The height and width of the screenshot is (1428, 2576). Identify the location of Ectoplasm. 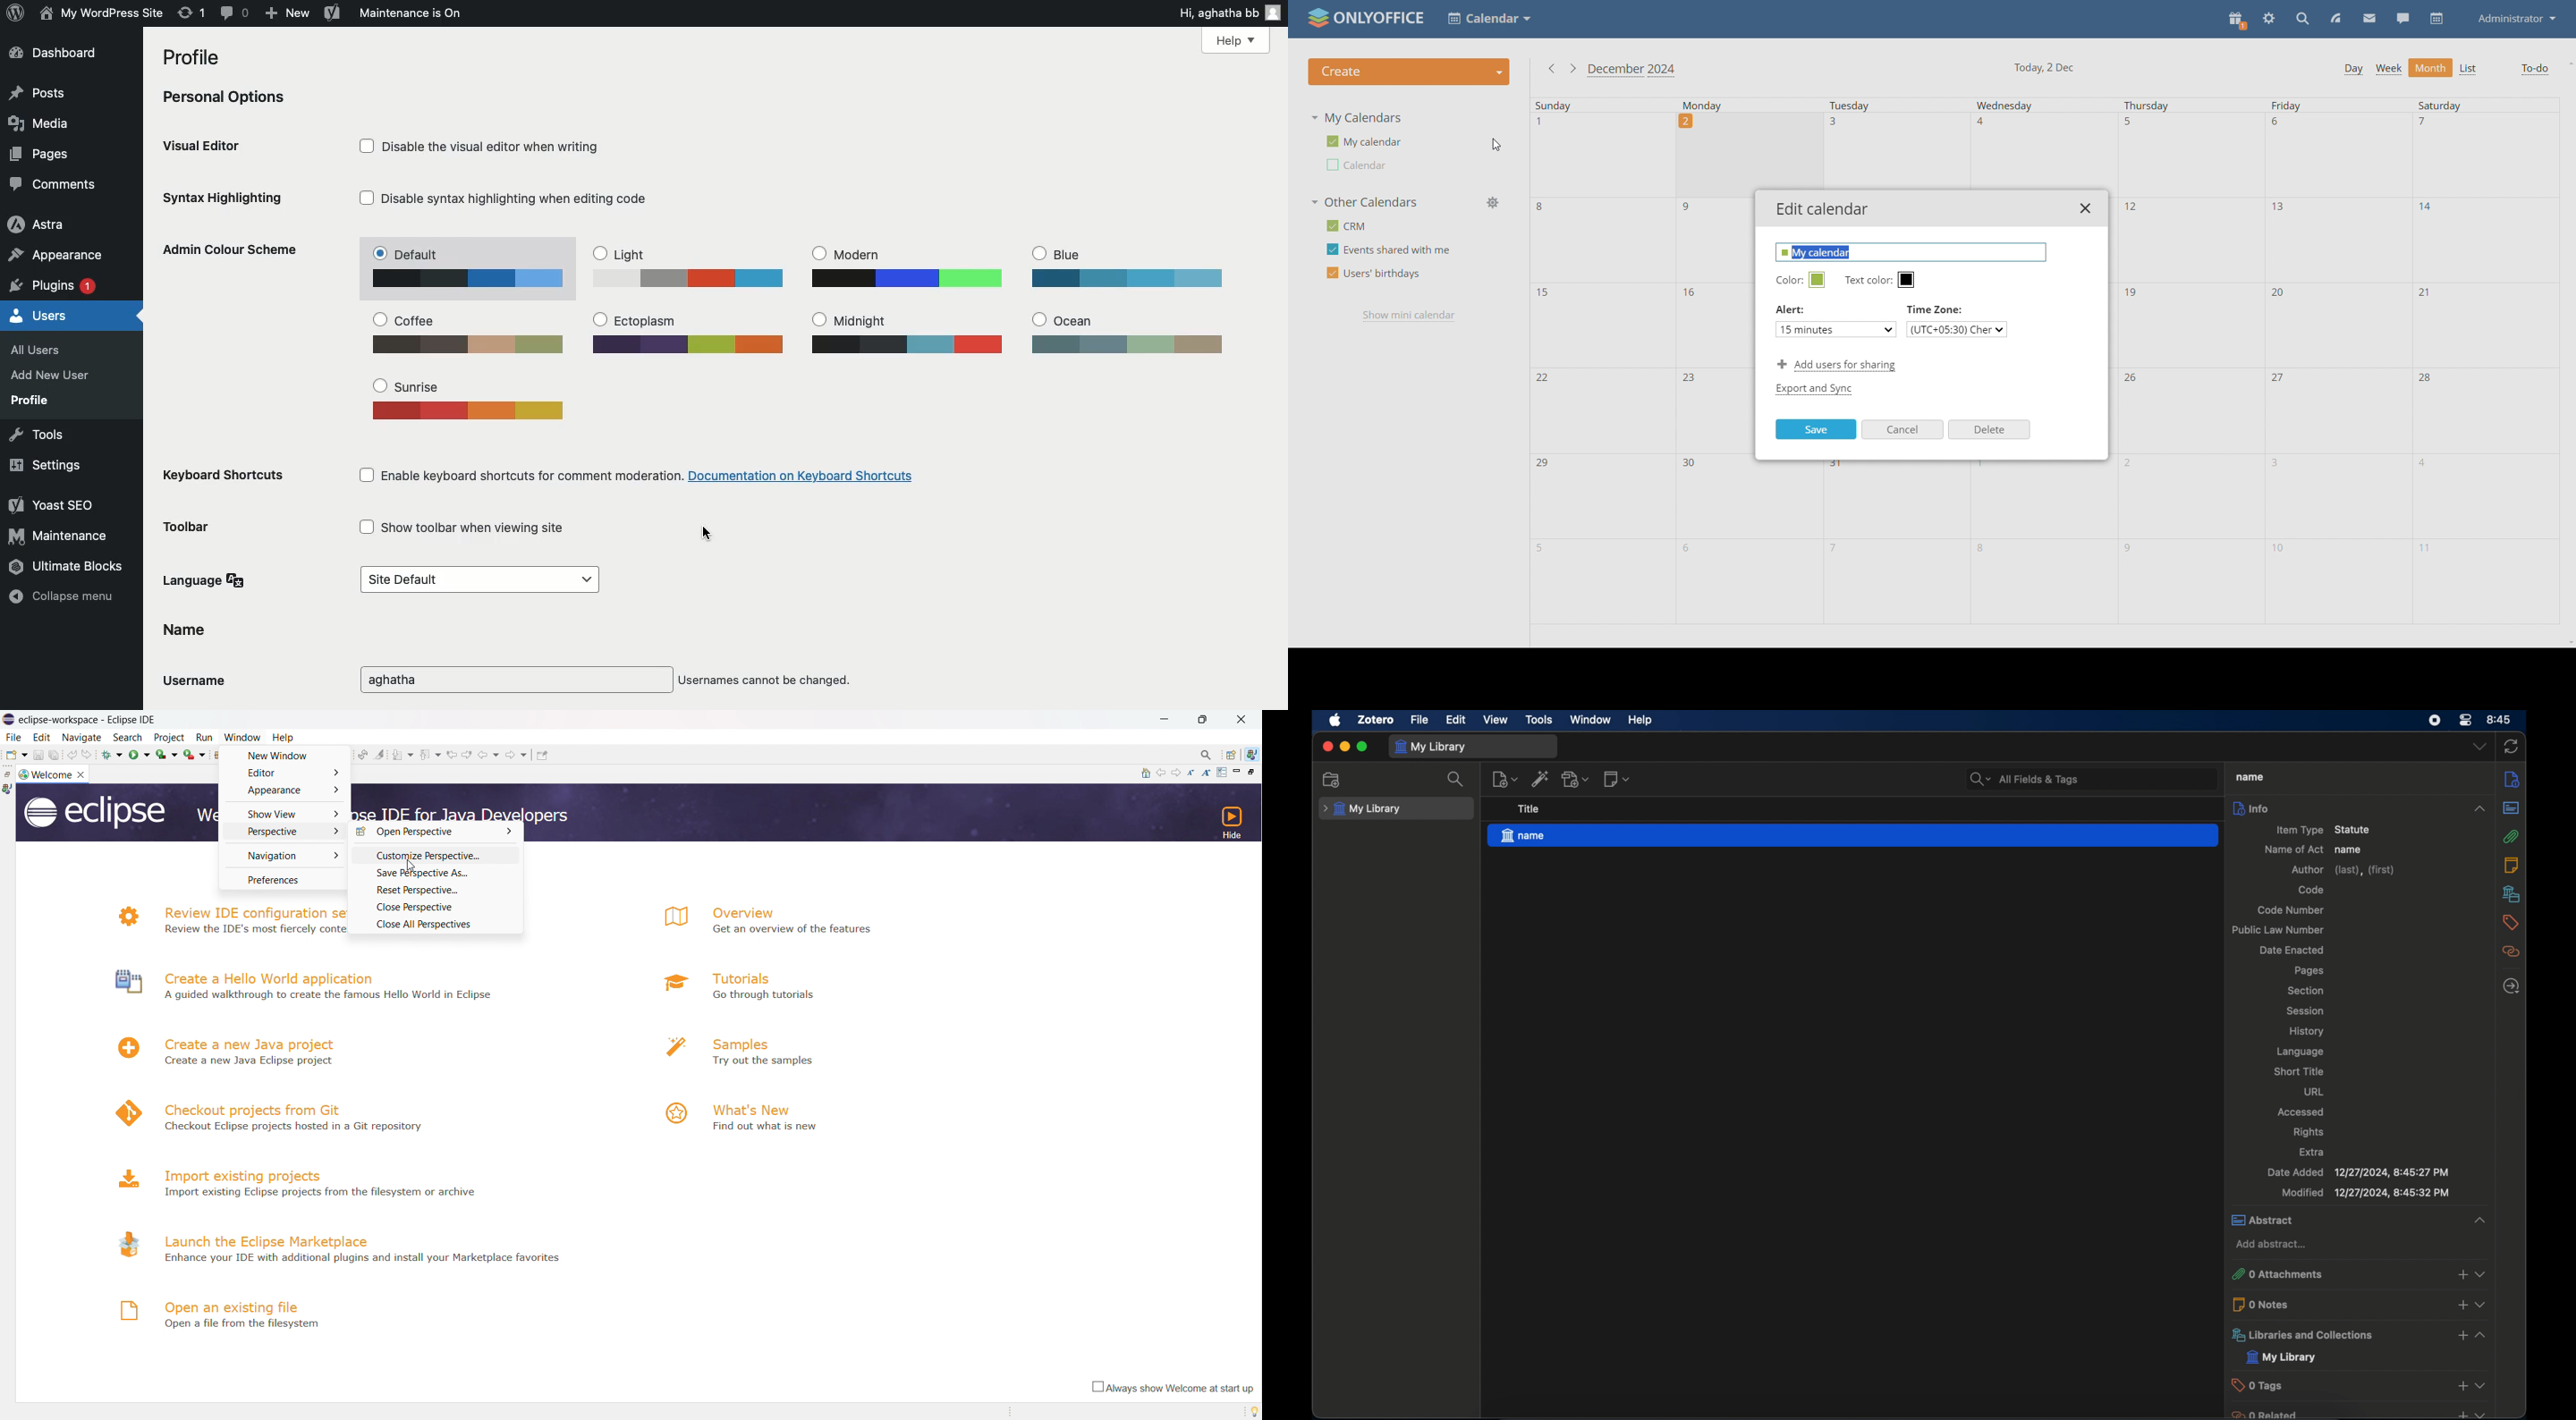
(688, 335).